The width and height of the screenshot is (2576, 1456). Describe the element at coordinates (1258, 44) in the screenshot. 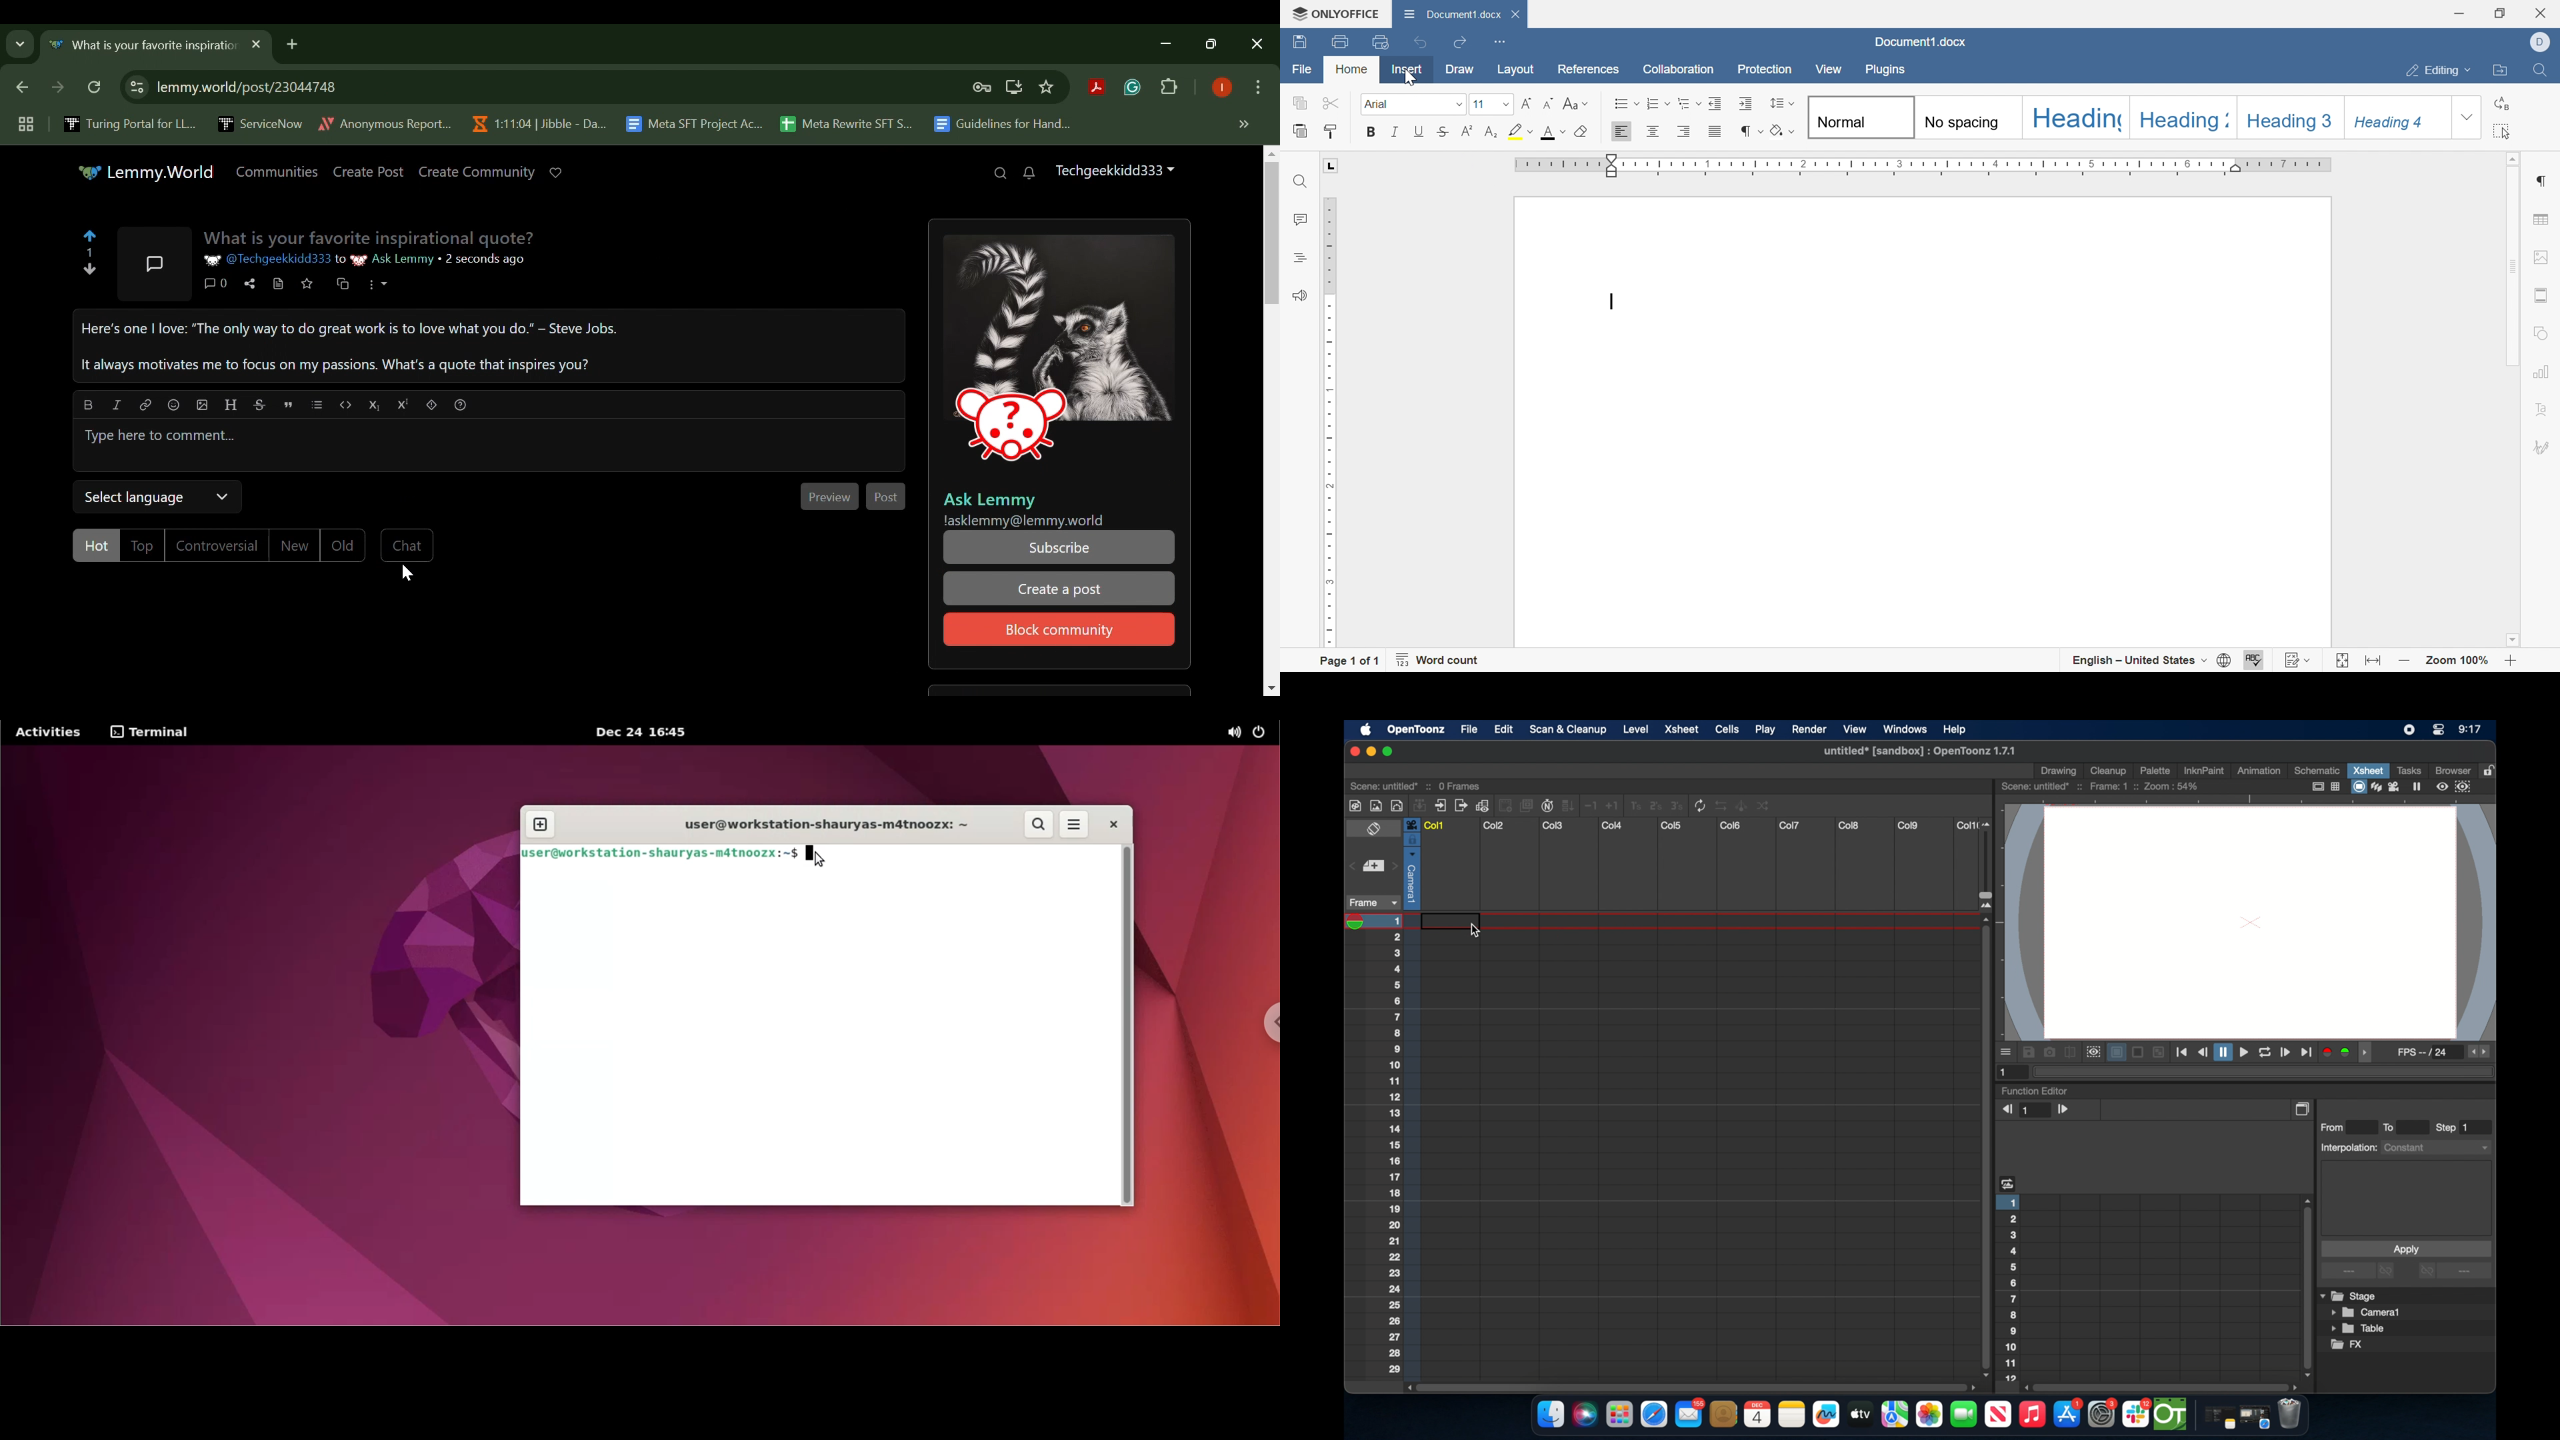

I see `Close Window` at that location.